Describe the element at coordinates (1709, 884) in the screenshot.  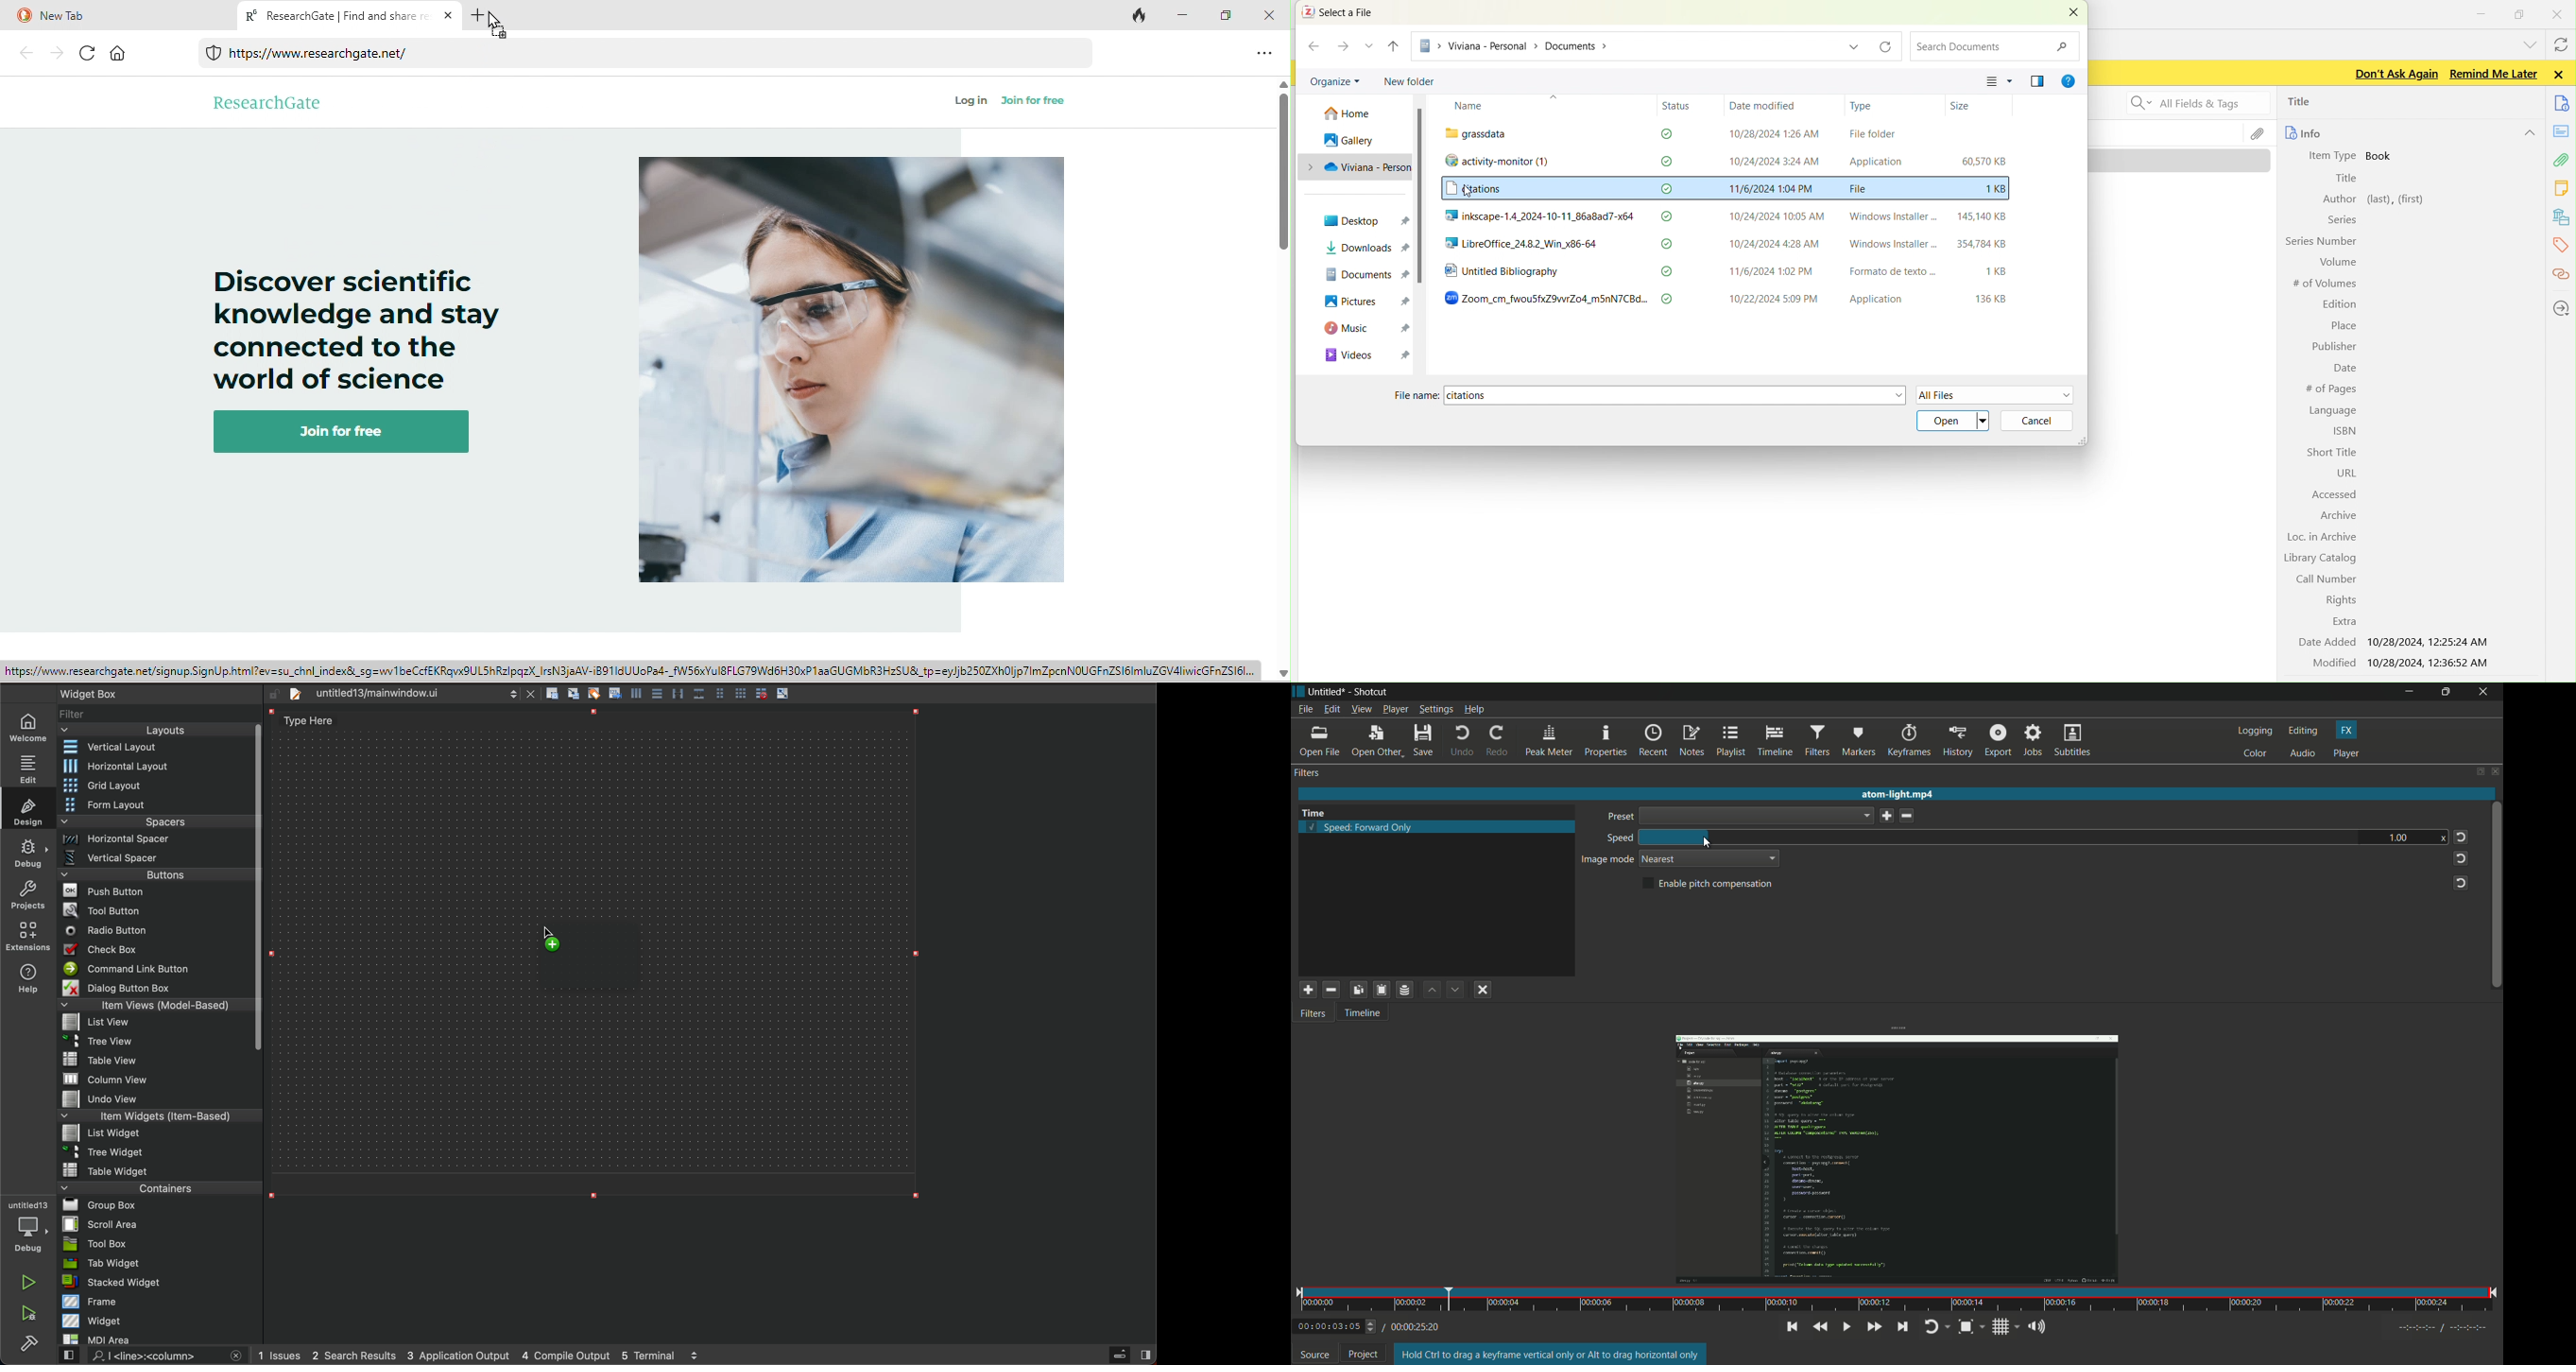
I see `enable pitch compensation` at that location.